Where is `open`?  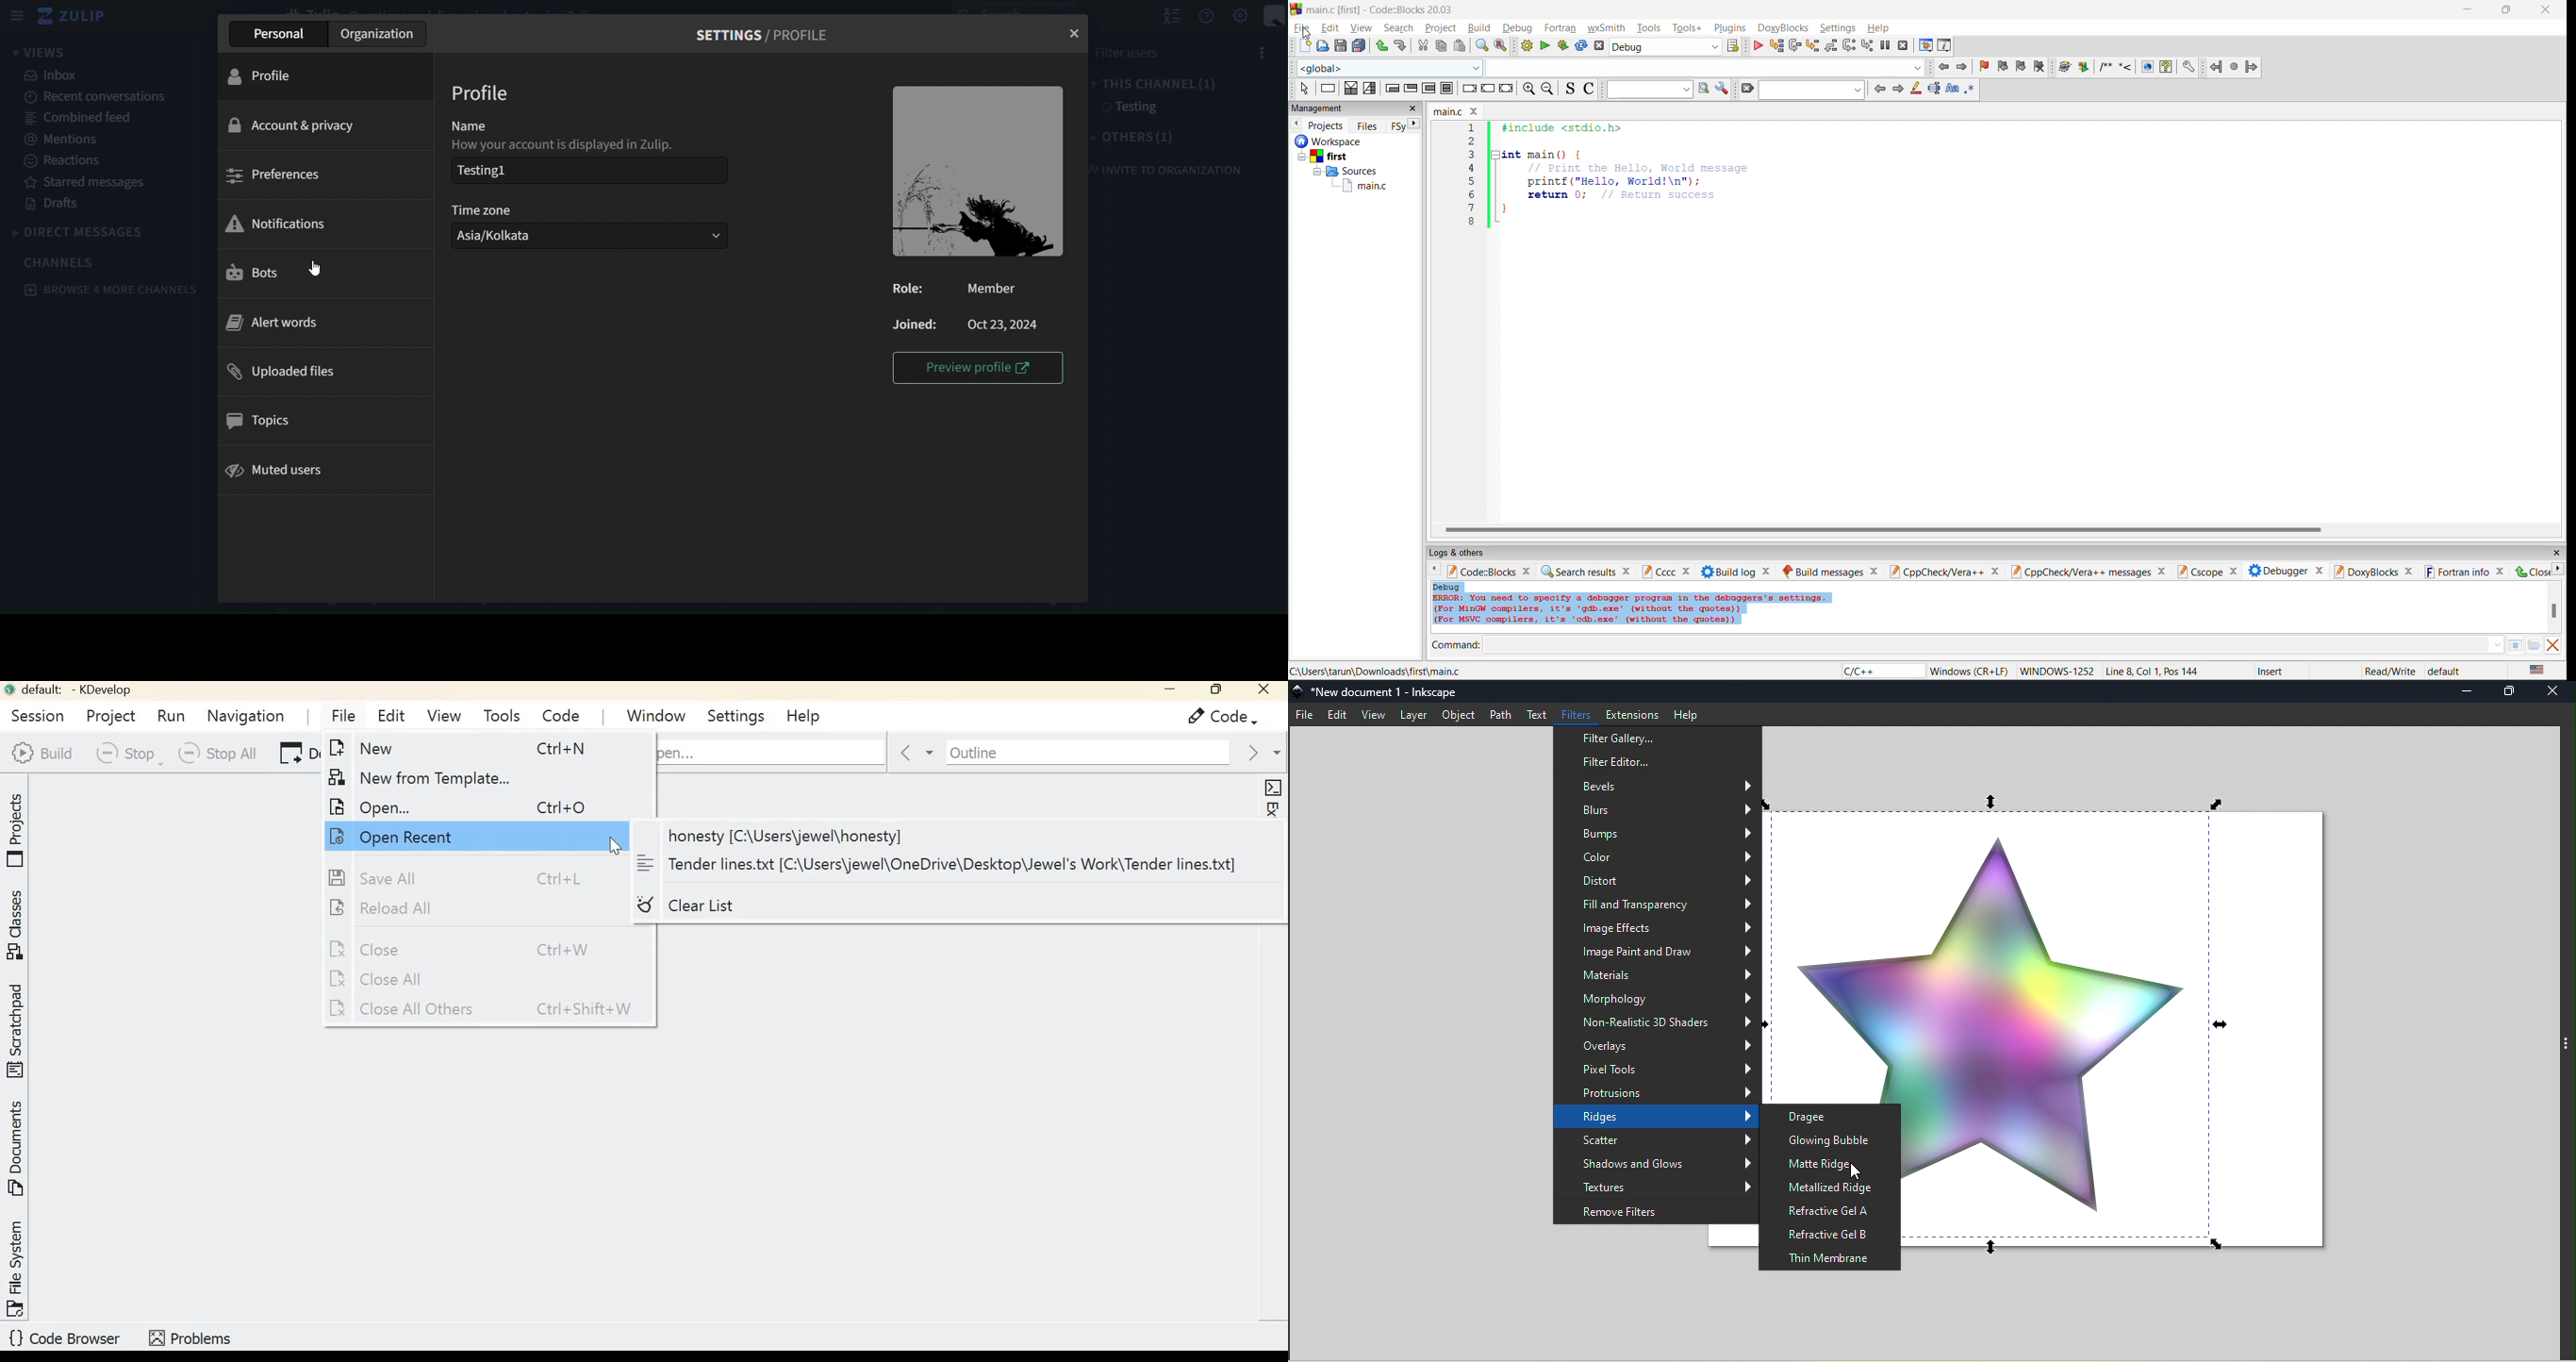
open is located at coordinates (1323, 46).